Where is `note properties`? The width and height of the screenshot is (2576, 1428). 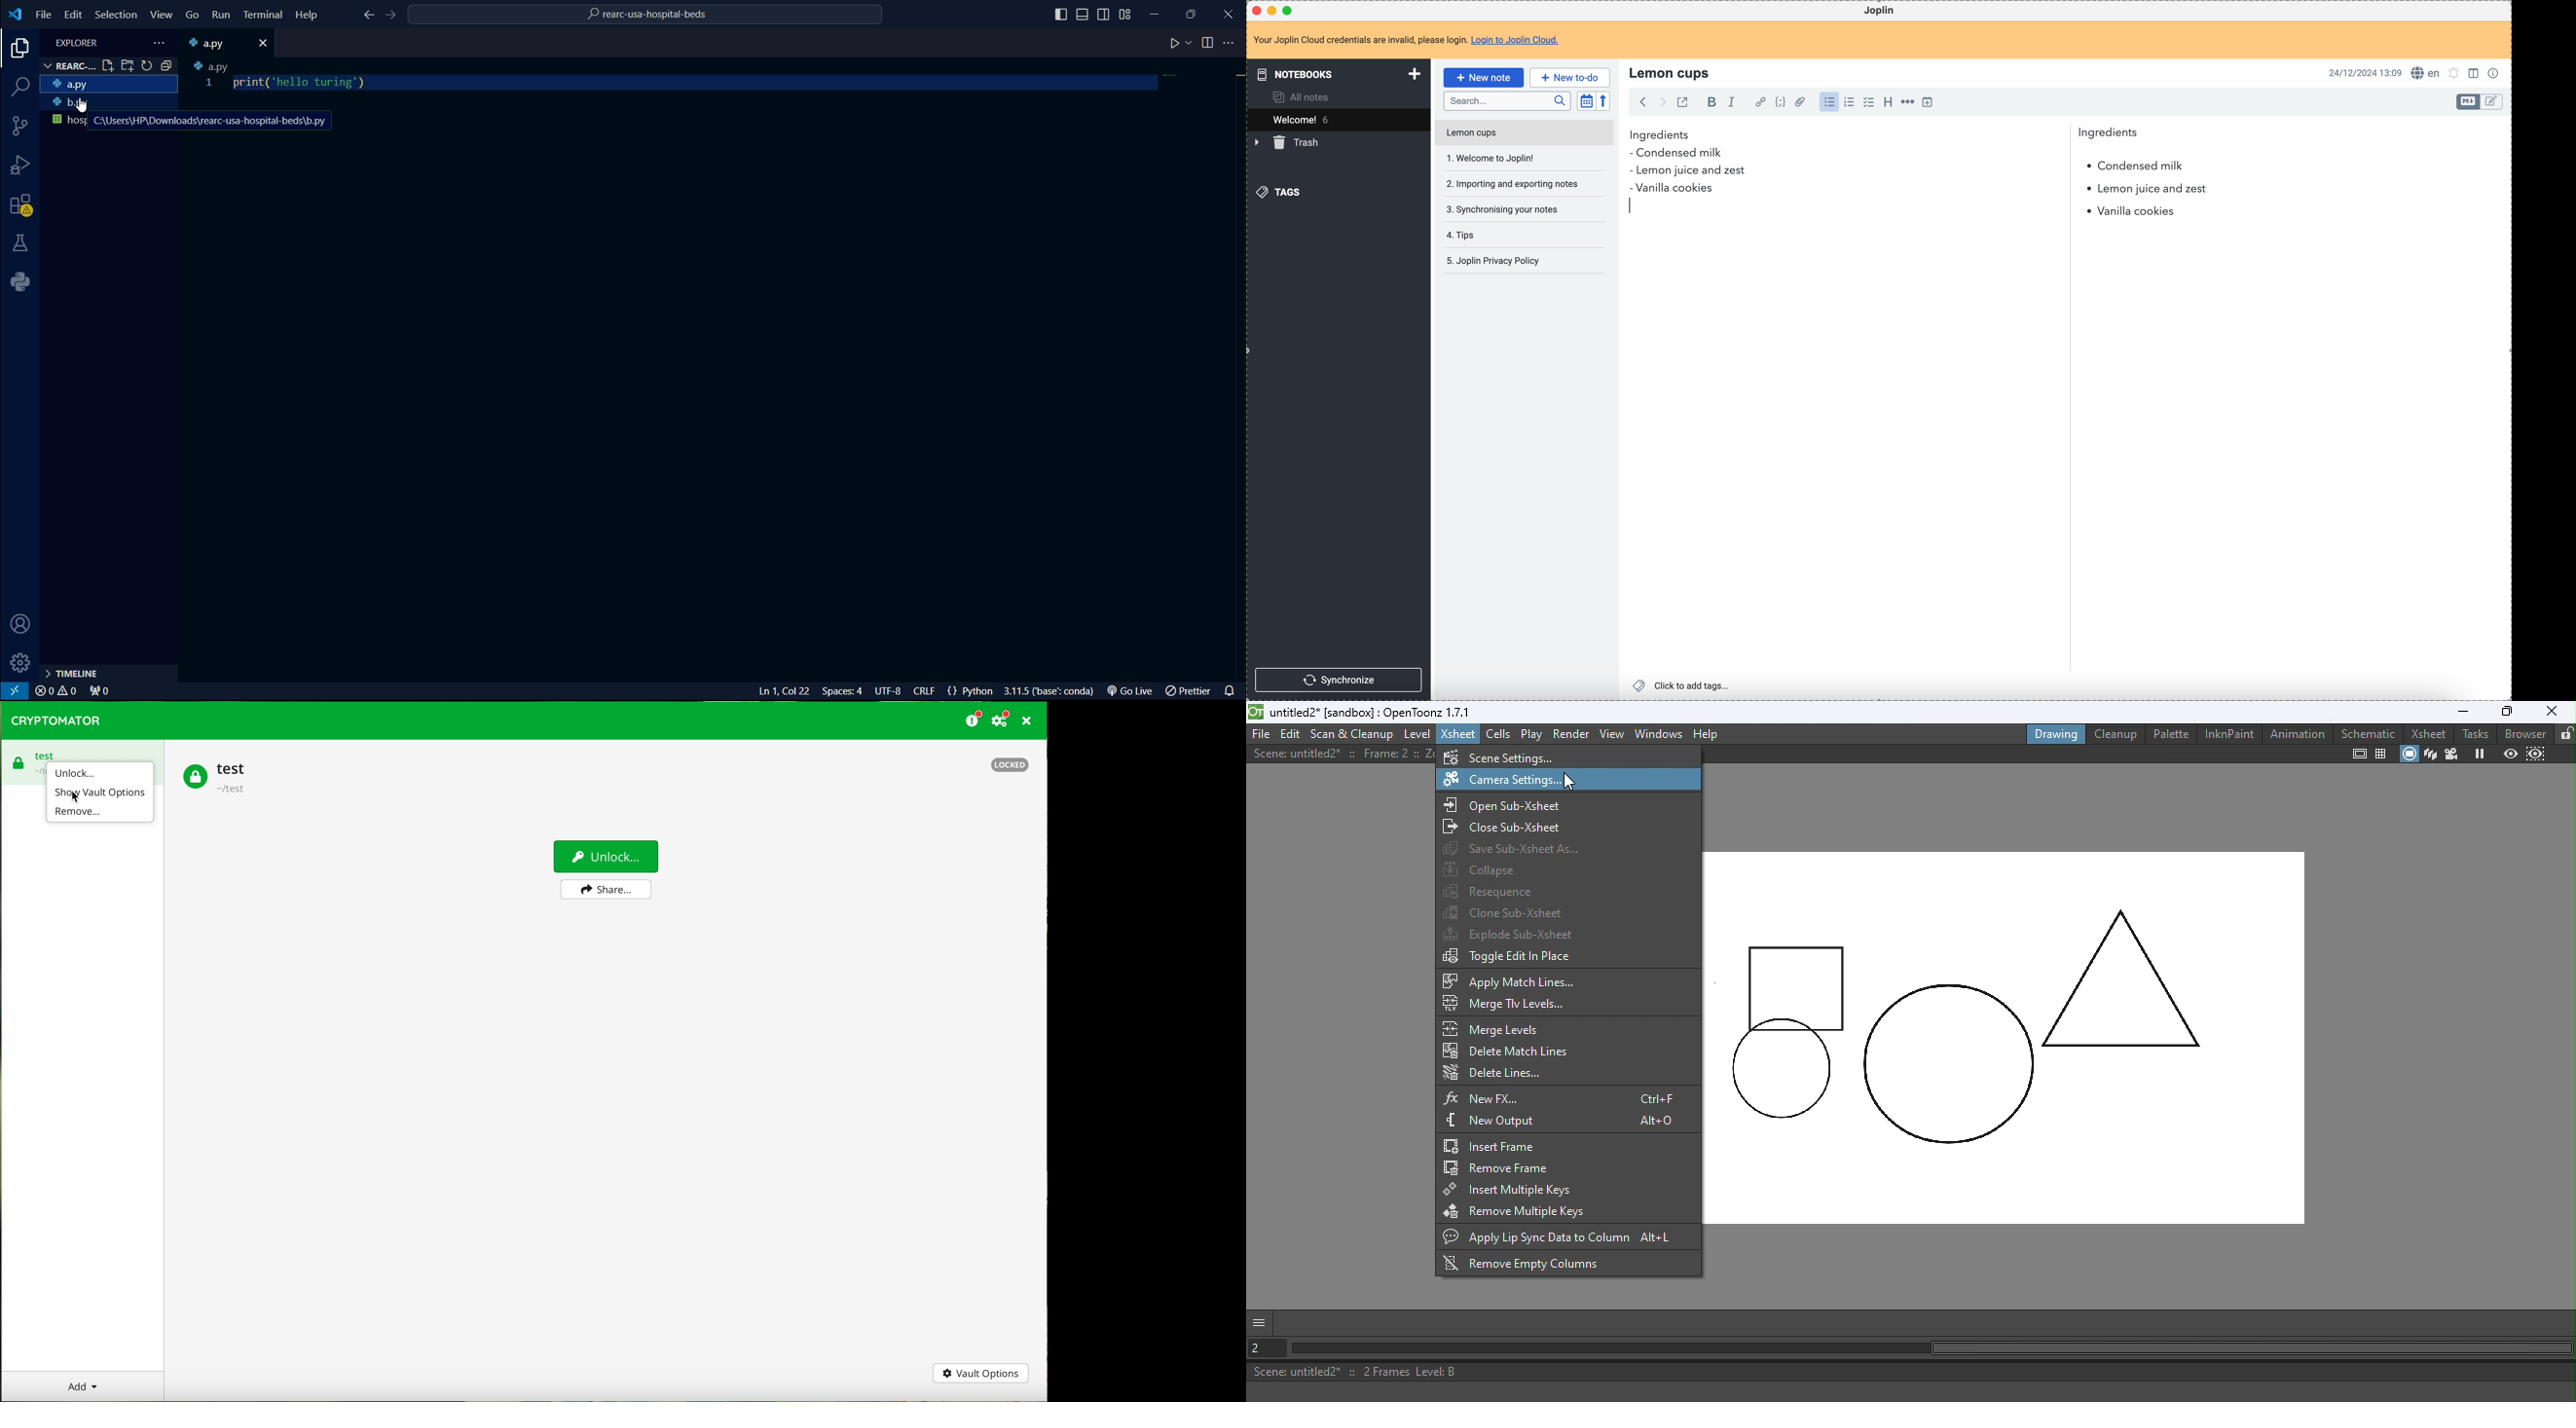 note properties is located at coordinates (2496, 72).